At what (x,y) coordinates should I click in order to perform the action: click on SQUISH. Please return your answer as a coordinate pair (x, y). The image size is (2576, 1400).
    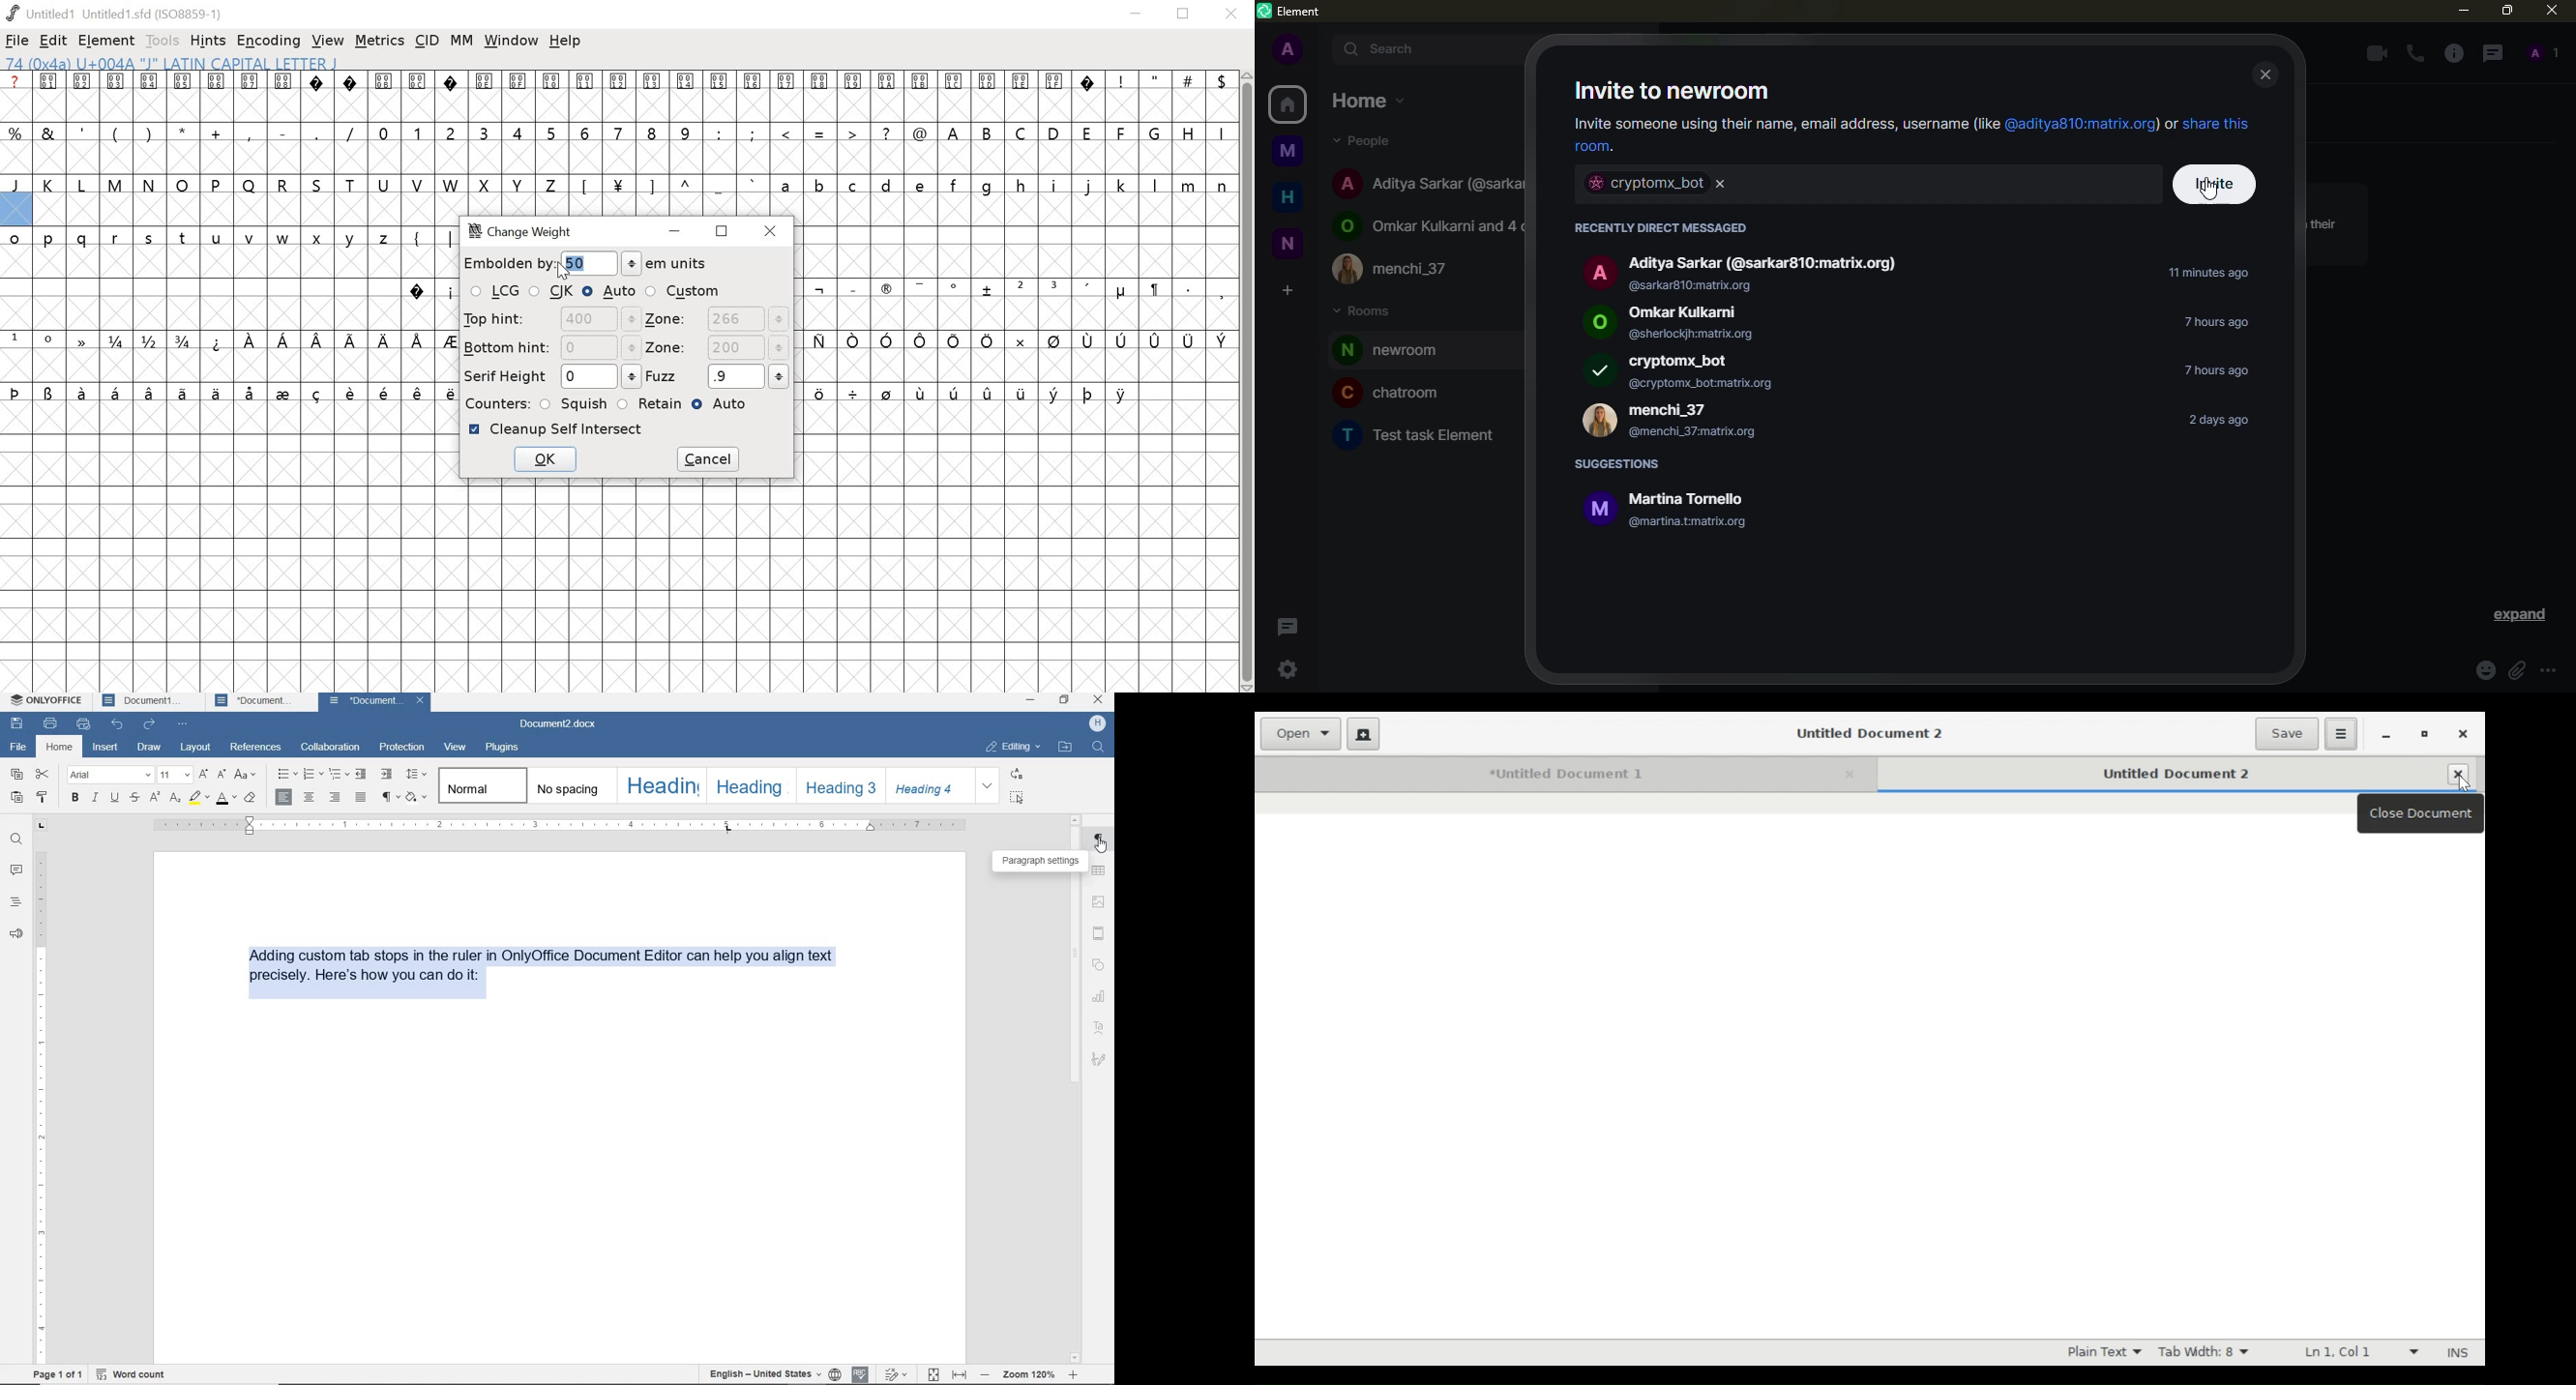
    Looking at the image, I should click on (575, 402).